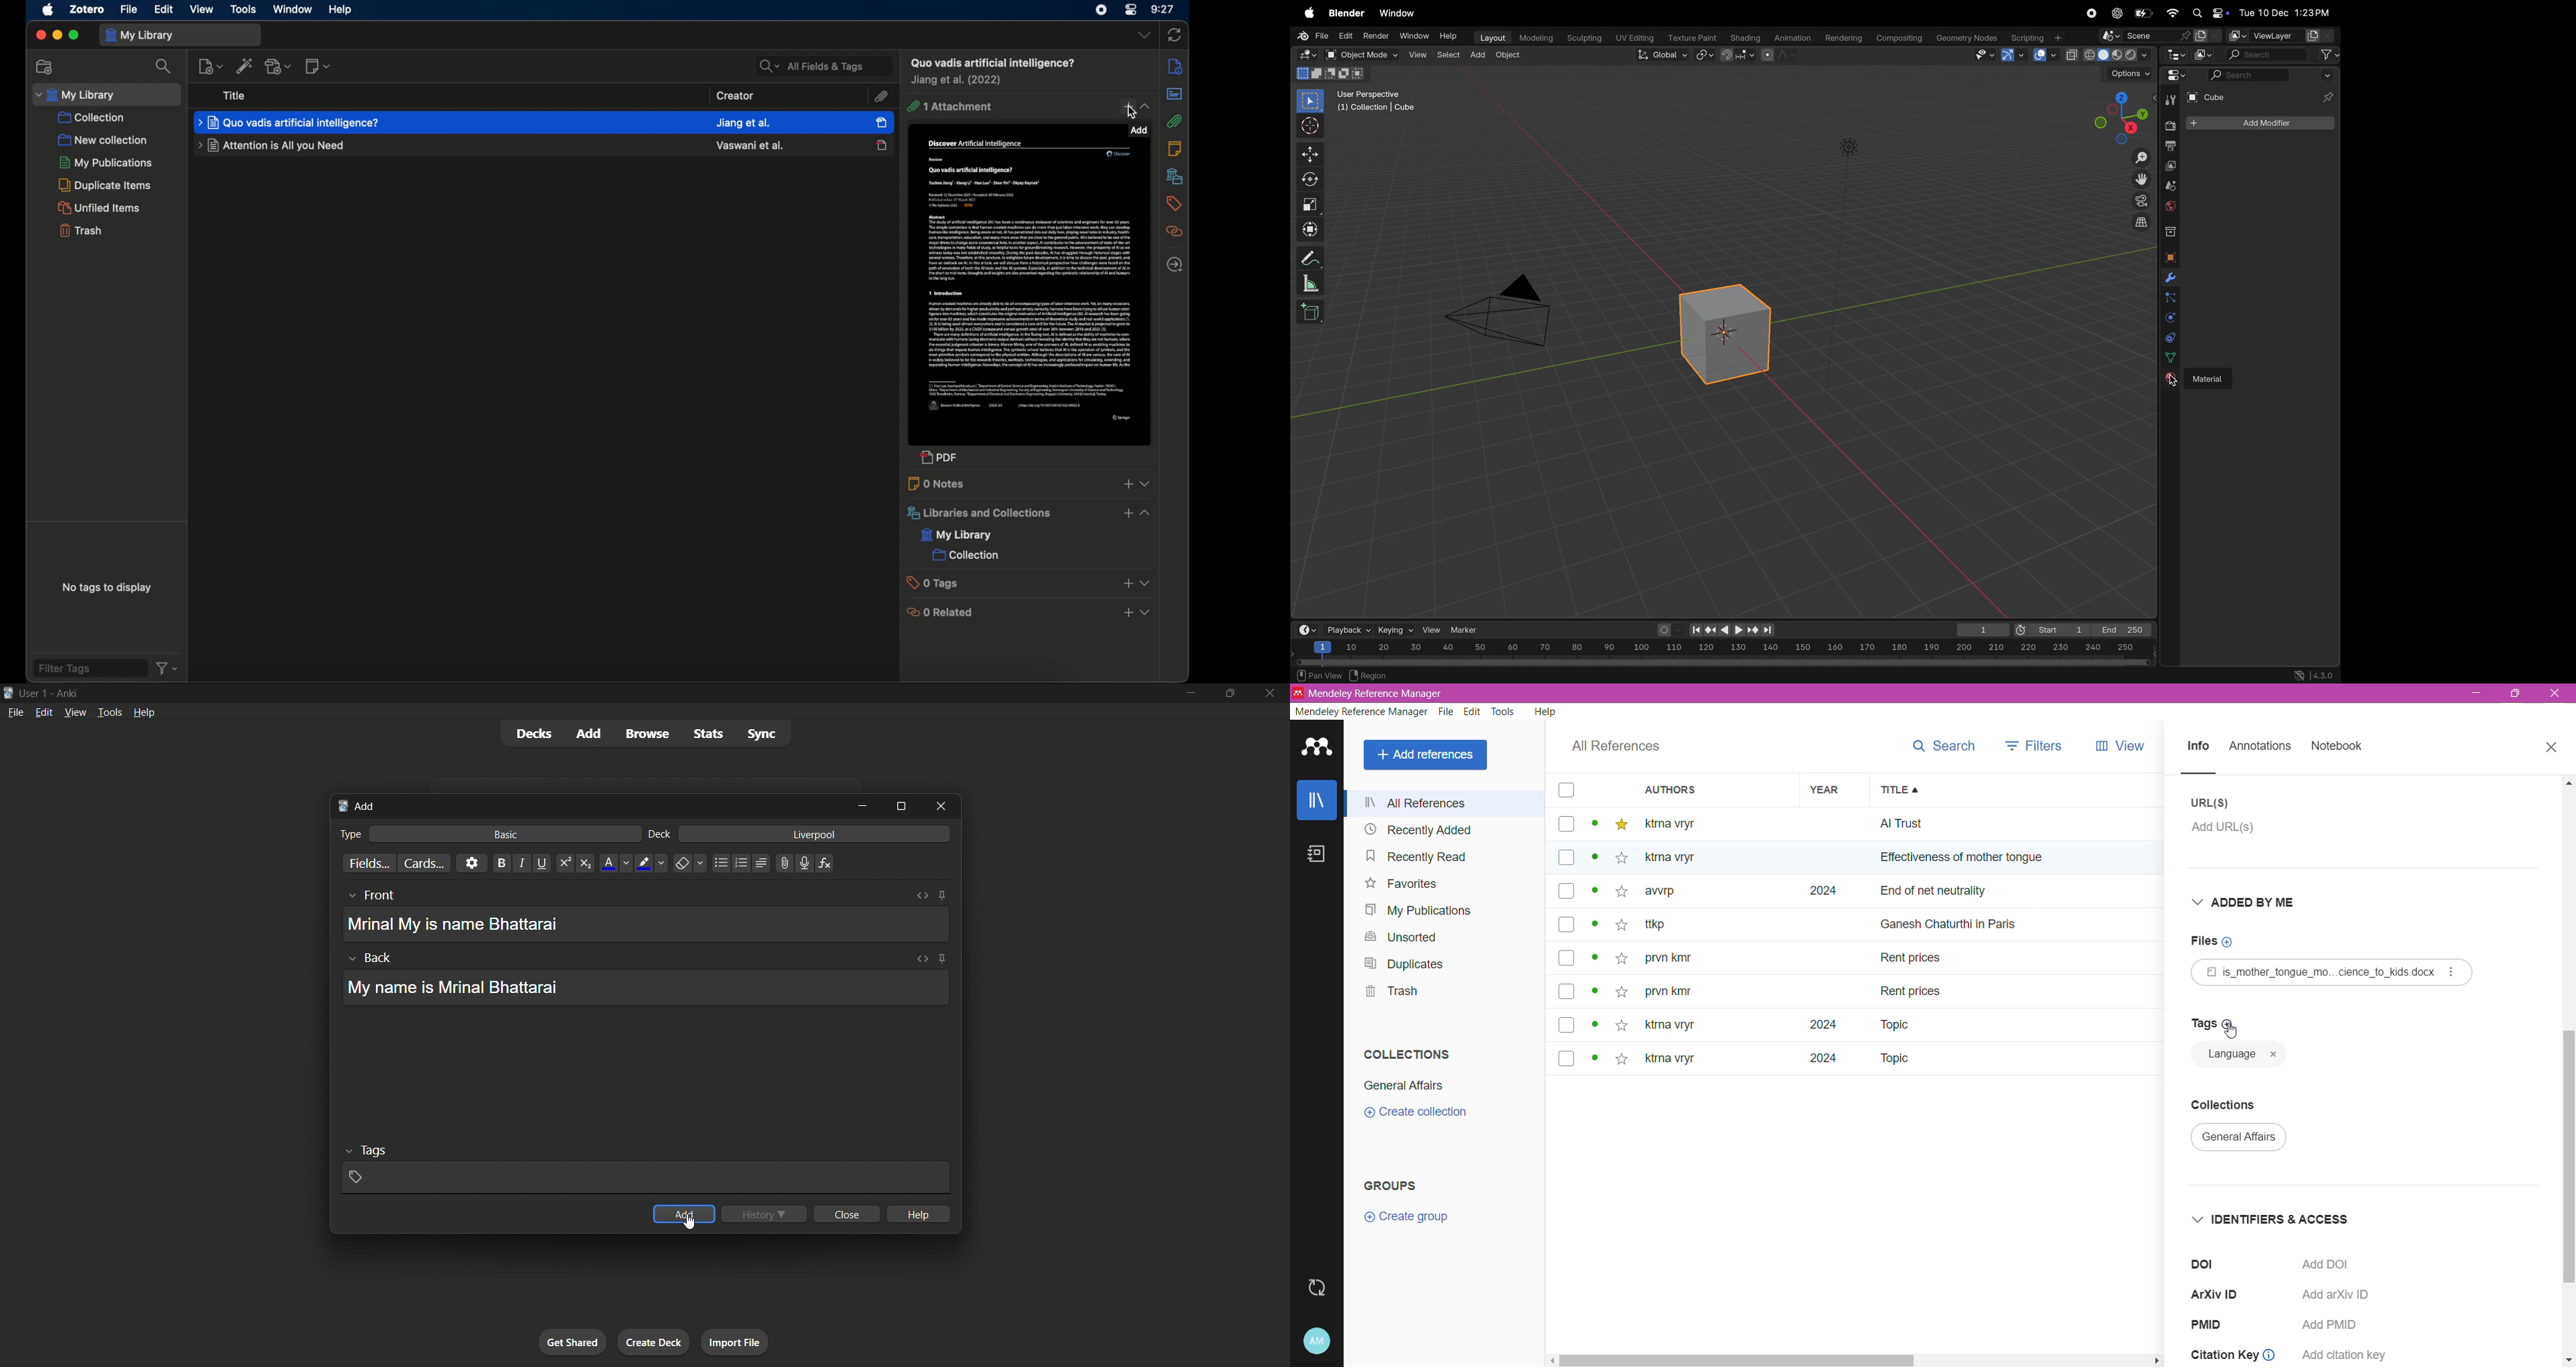 The height and width of the screenshot is (1372, 2576). I want to click on camera, so click(2140, 201).